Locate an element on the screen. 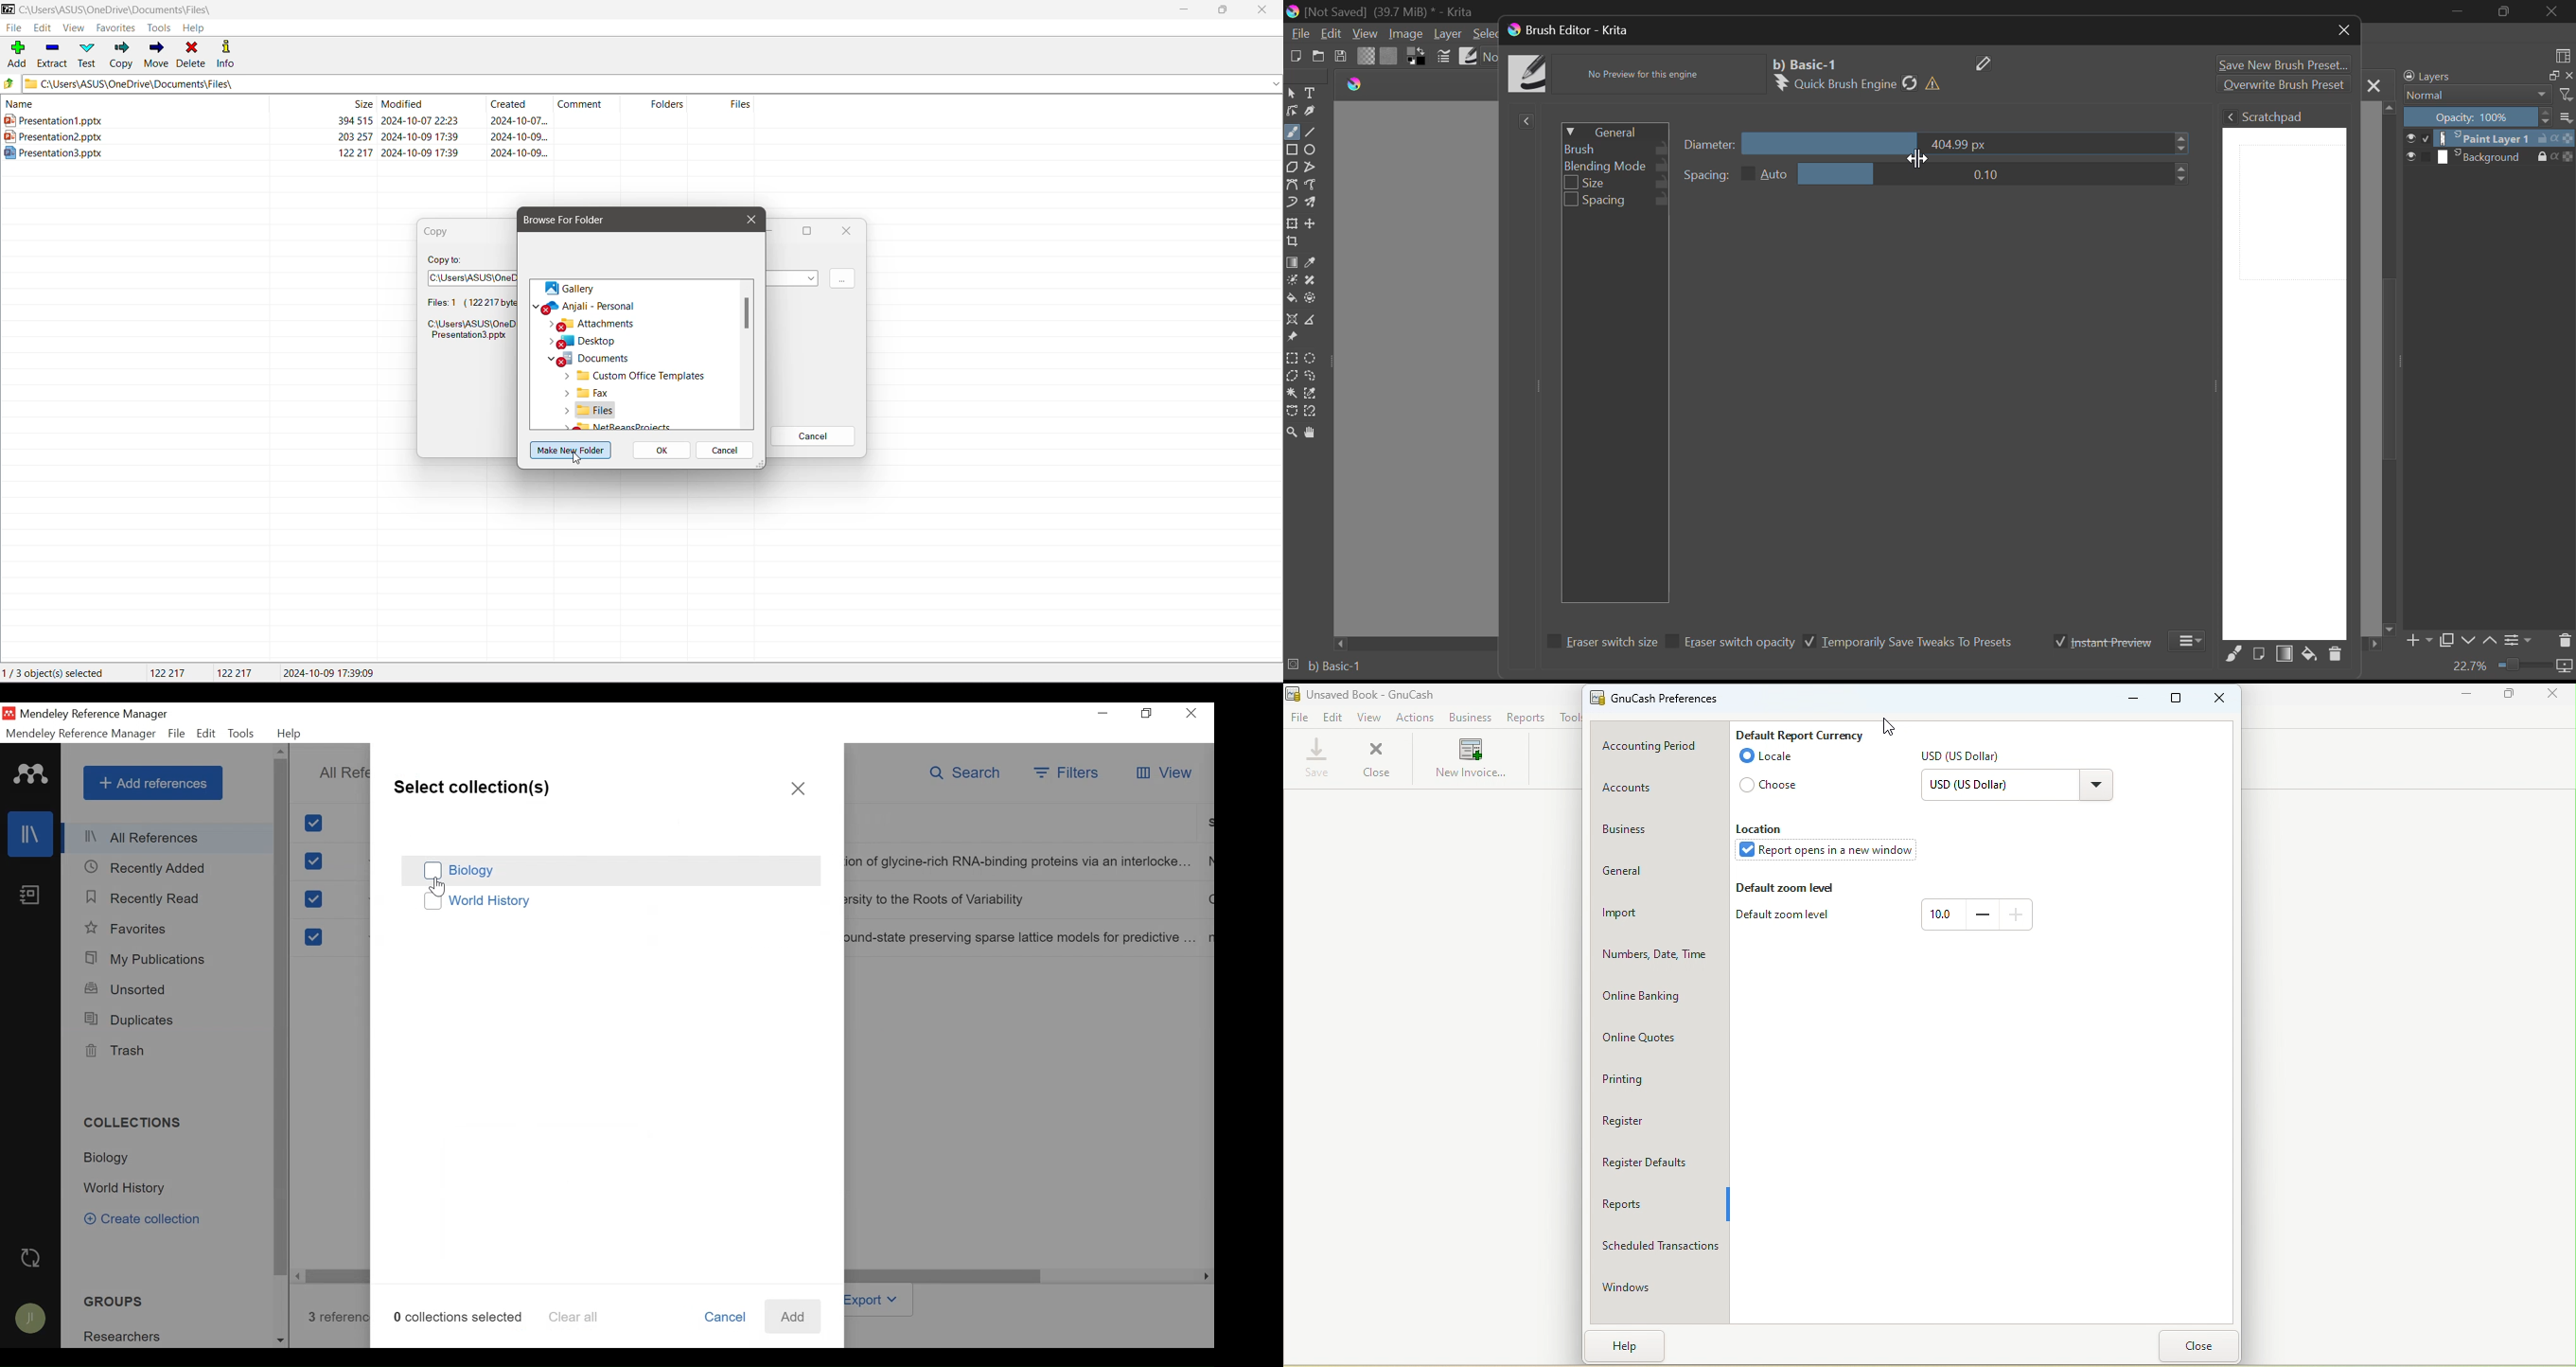 This screenshot has height=1372, width=2576. Reports is located at coordinates (1525, 718).